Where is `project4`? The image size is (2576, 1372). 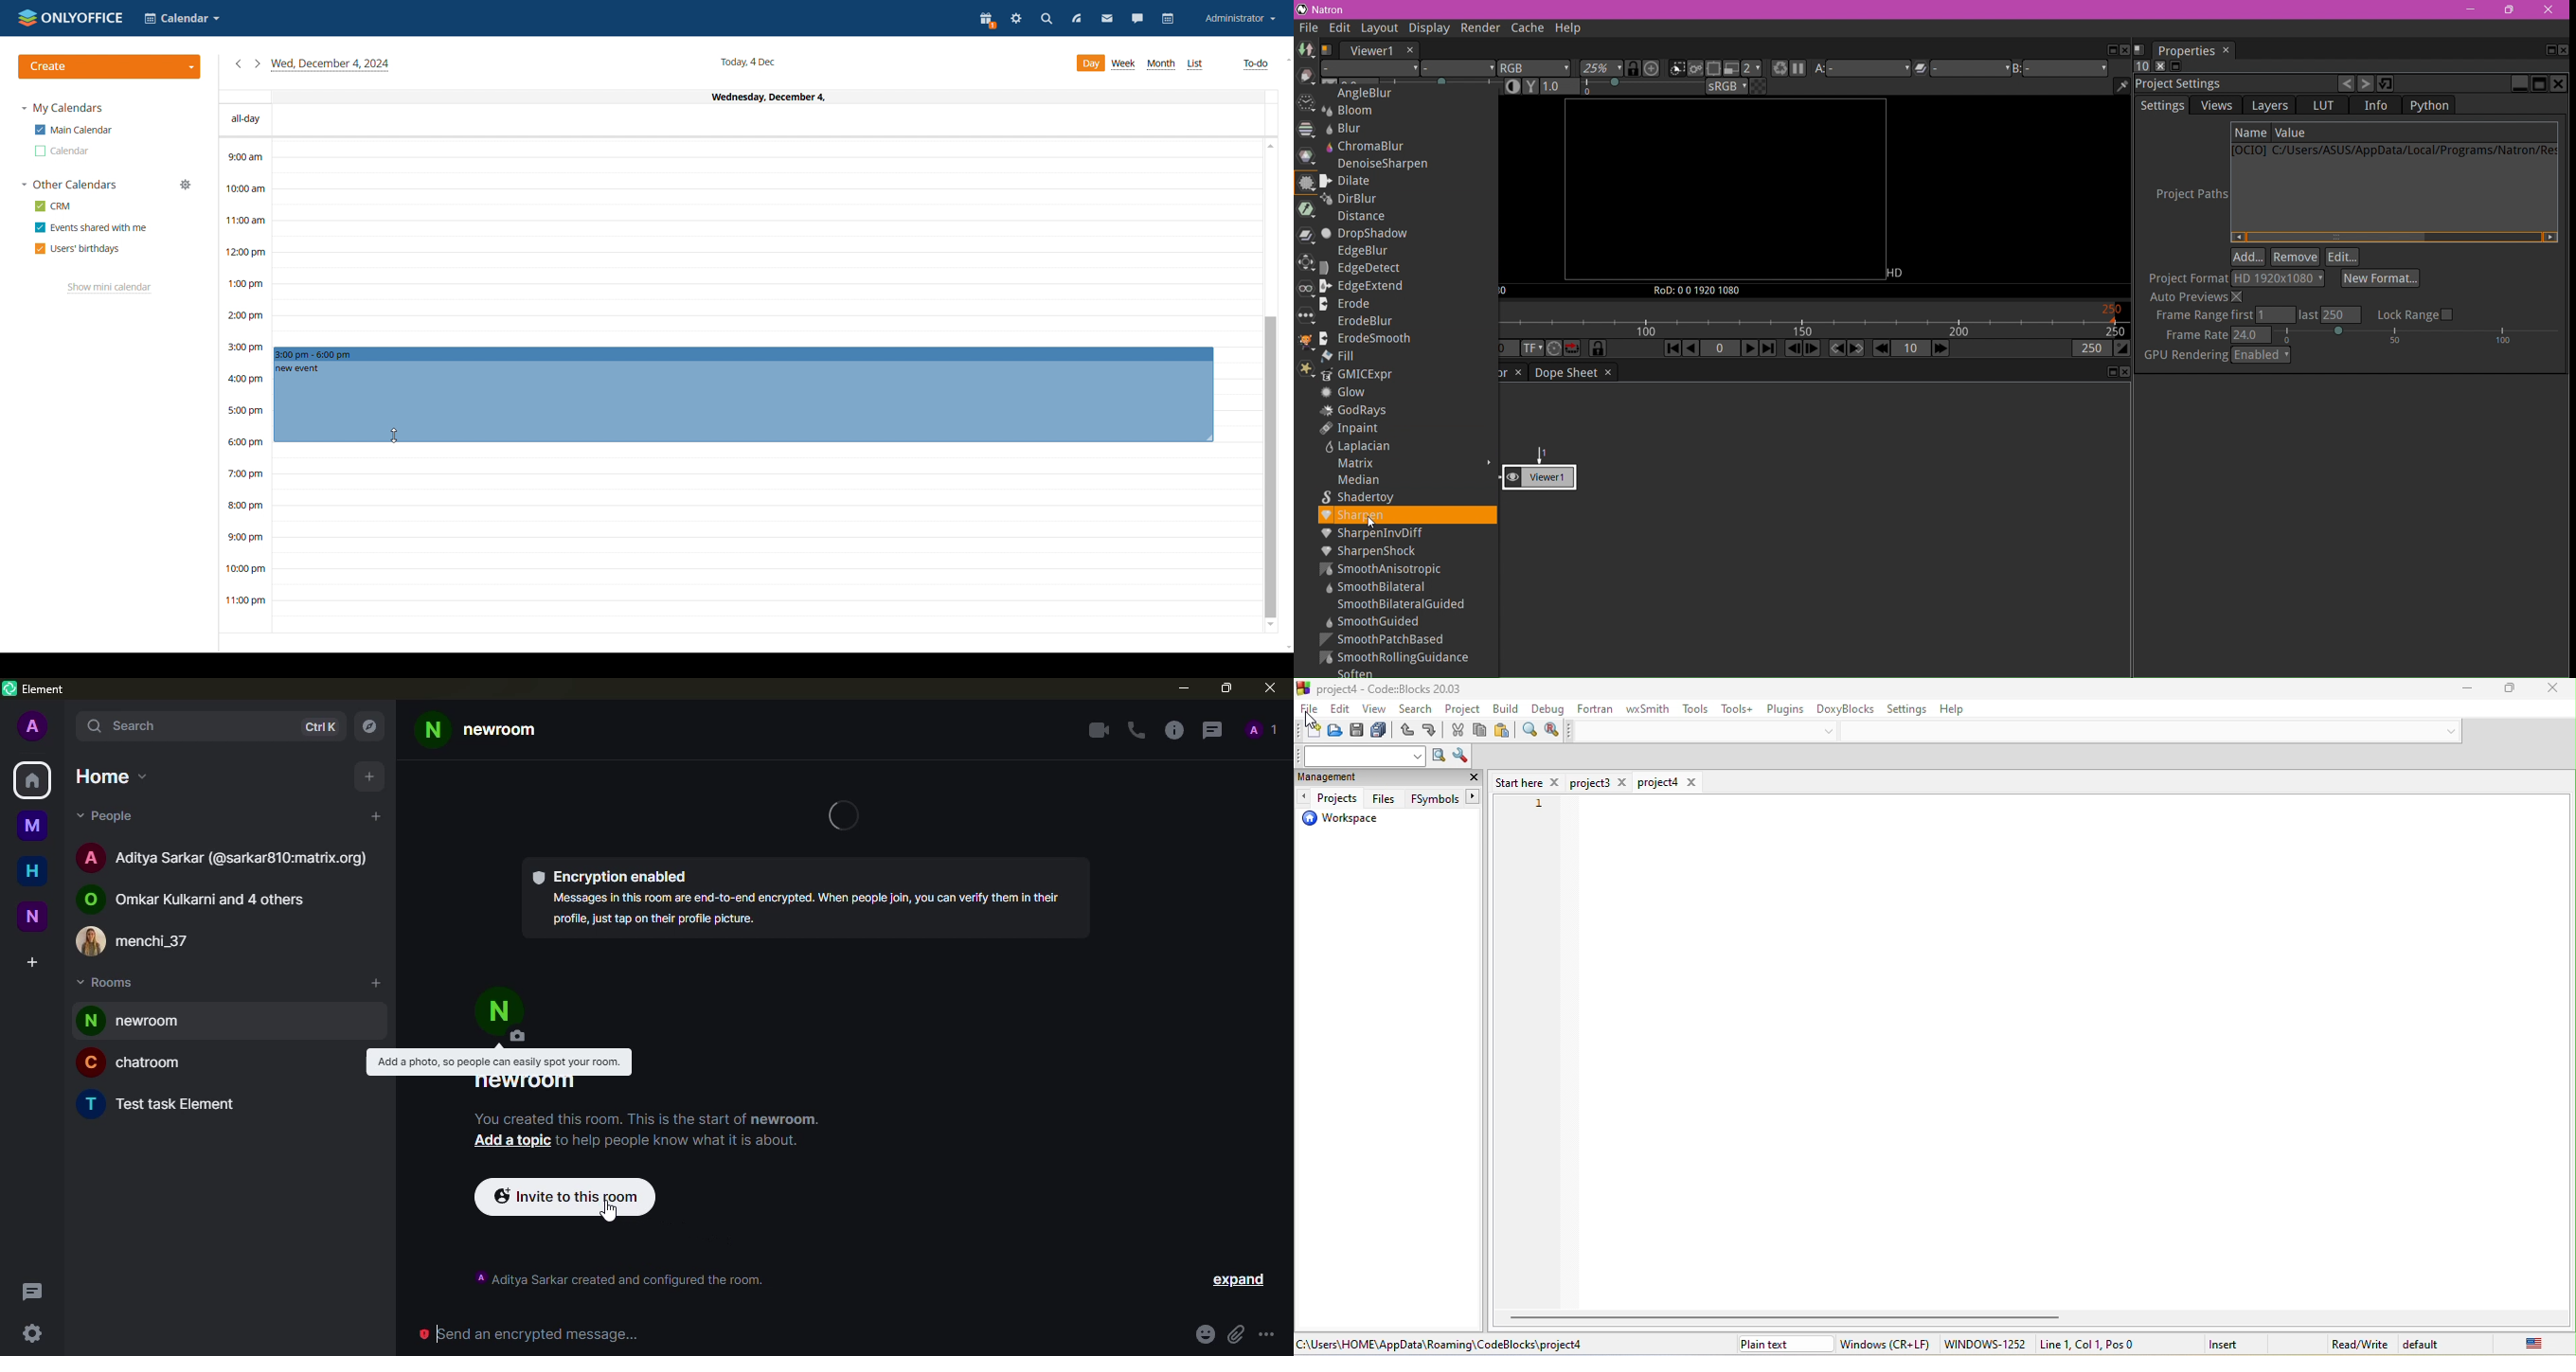 project4 is located at coordinates (1668, 782).